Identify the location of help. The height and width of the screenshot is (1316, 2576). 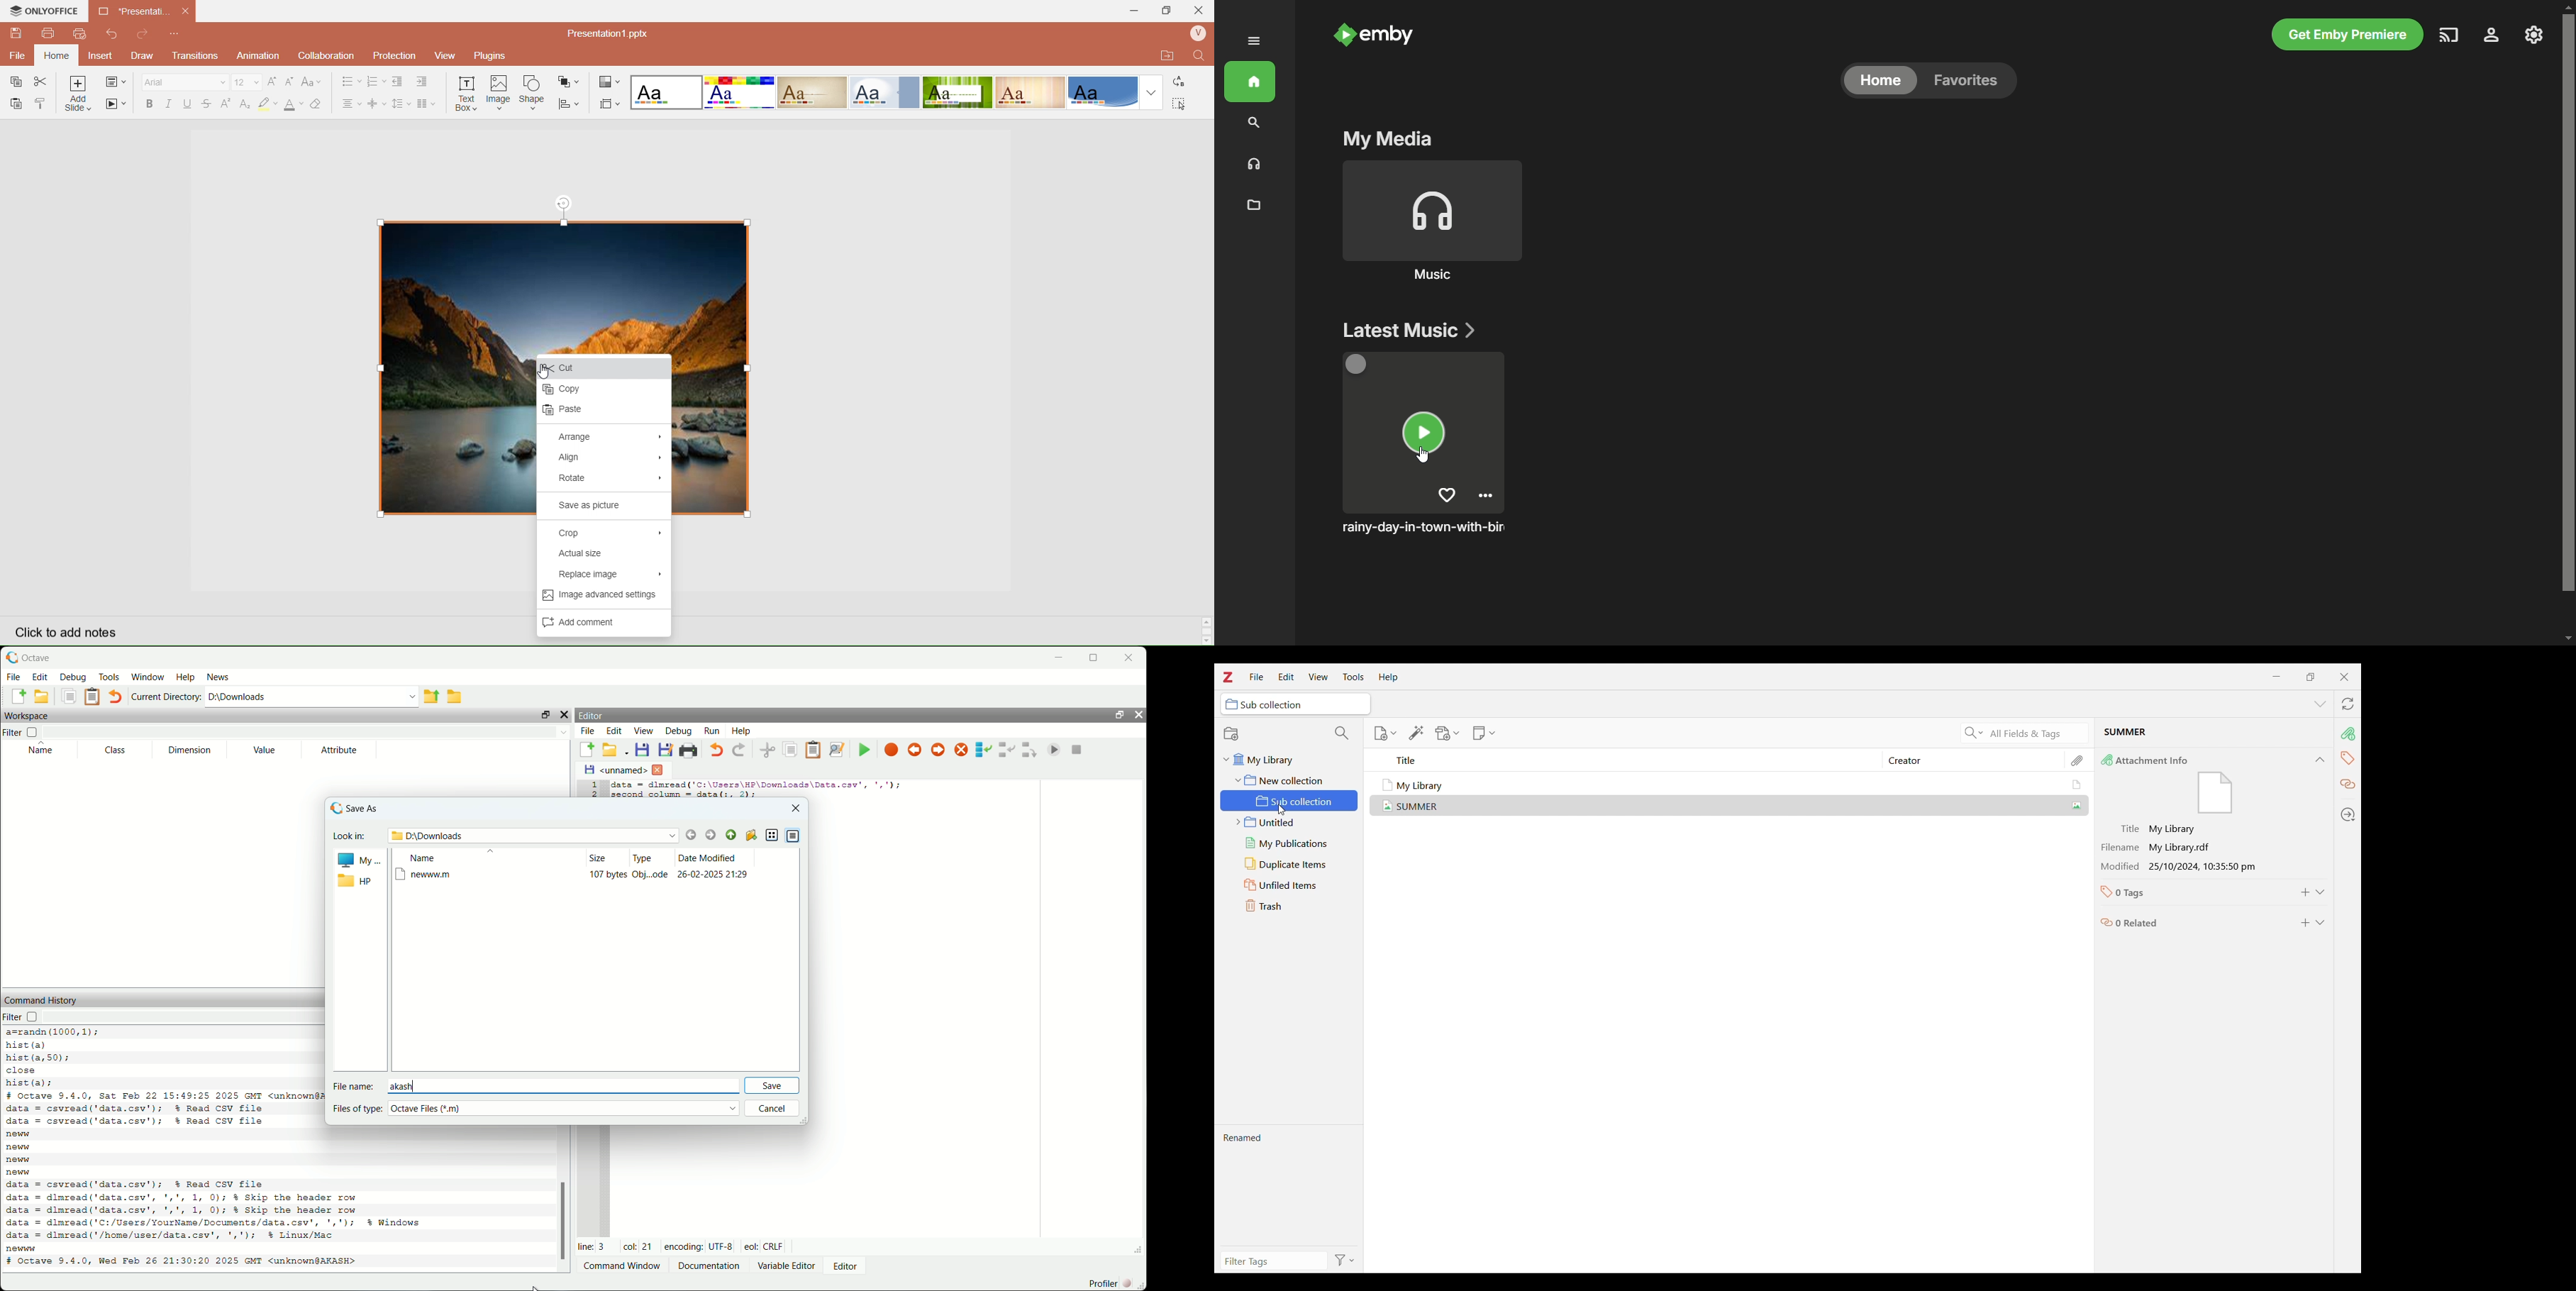
(186, 677).